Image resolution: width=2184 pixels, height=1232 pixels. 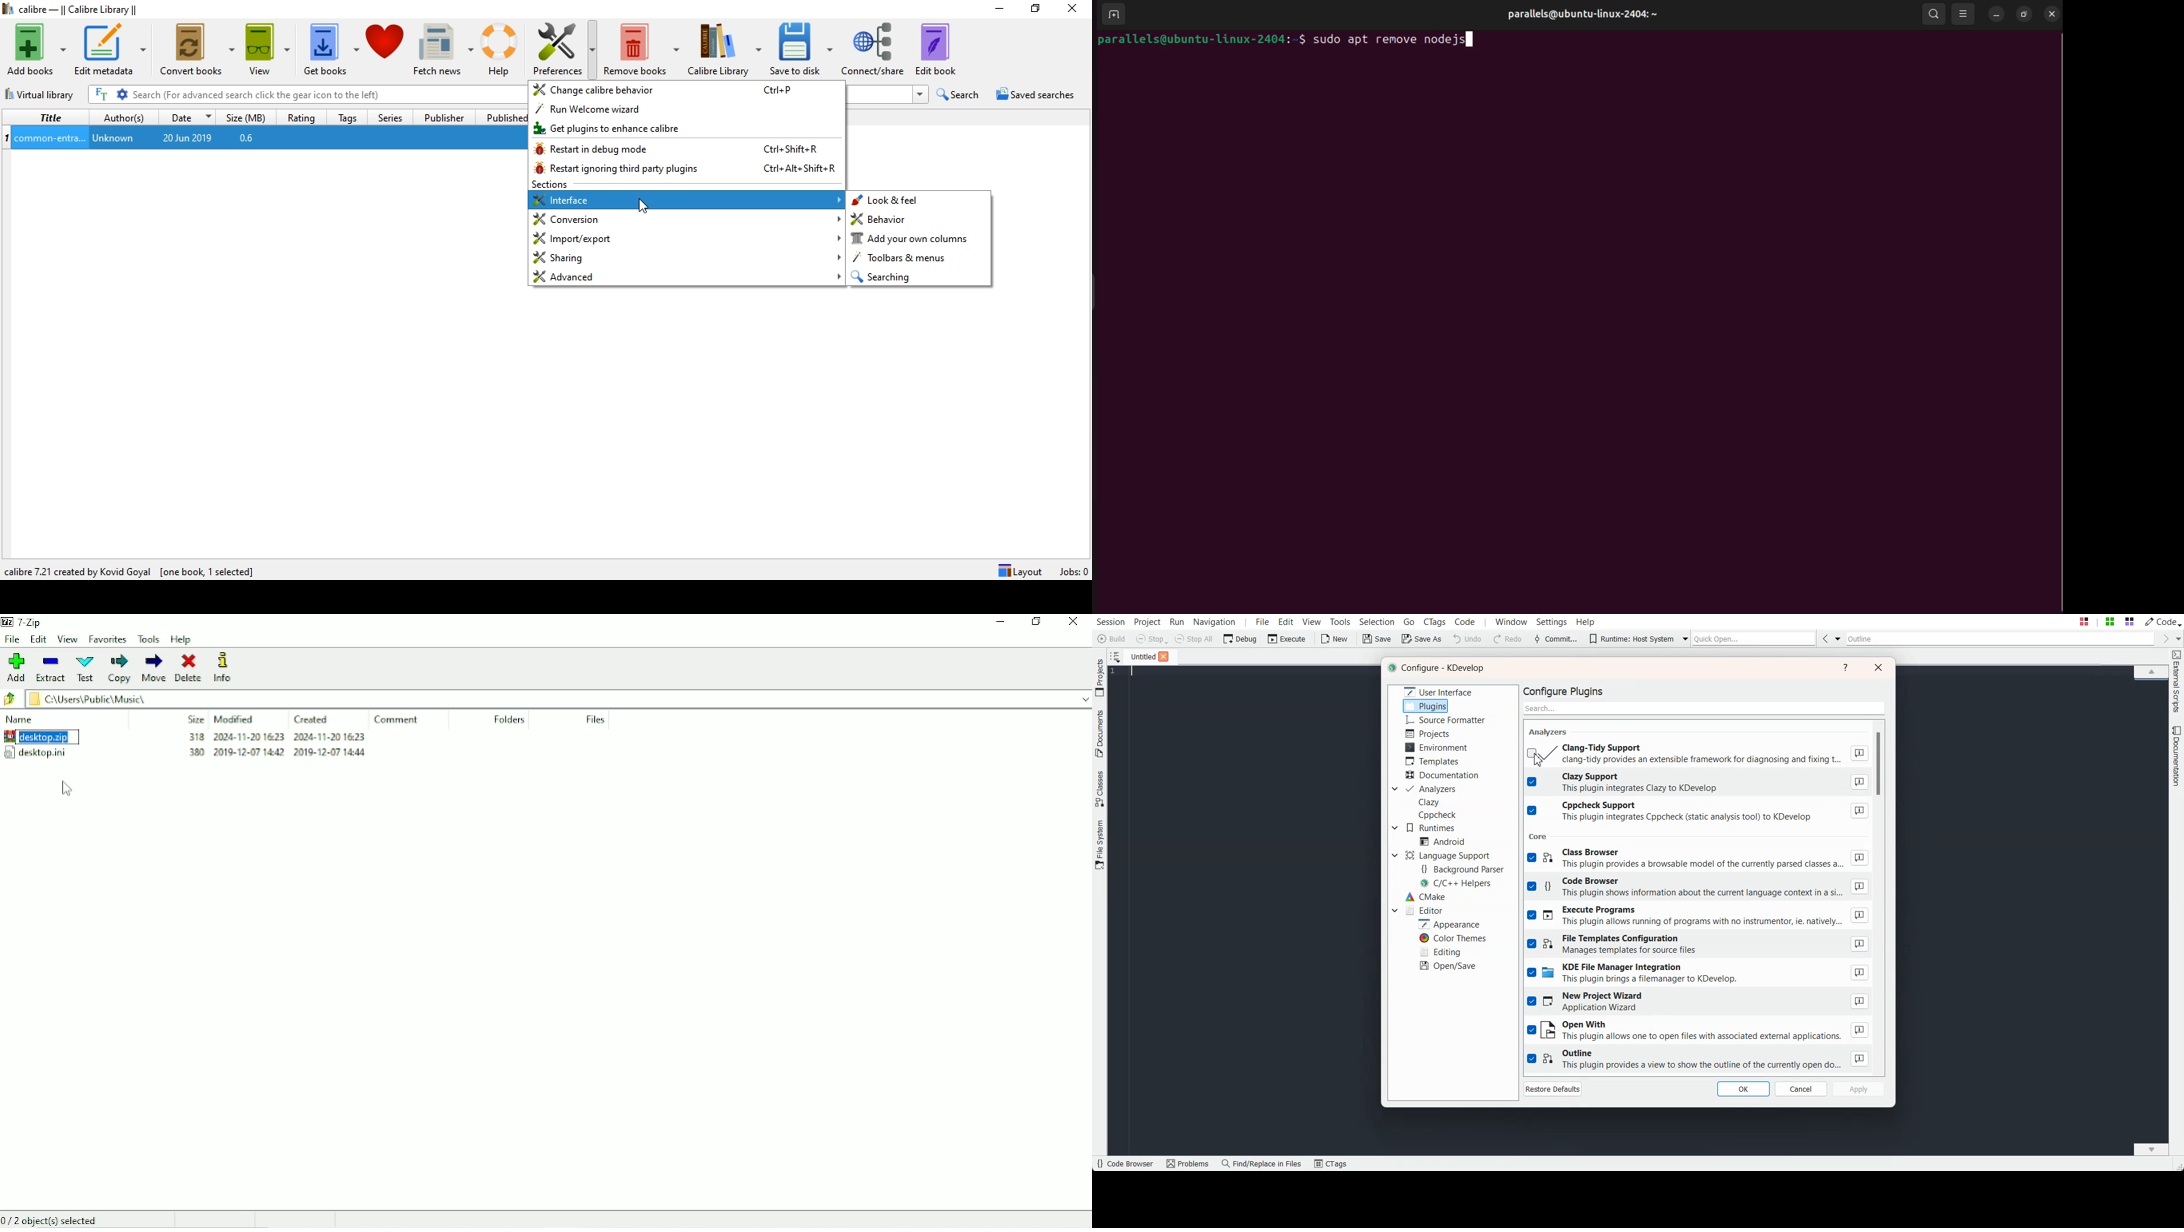 I want to click on Redo, so click(x=1508, y=639).